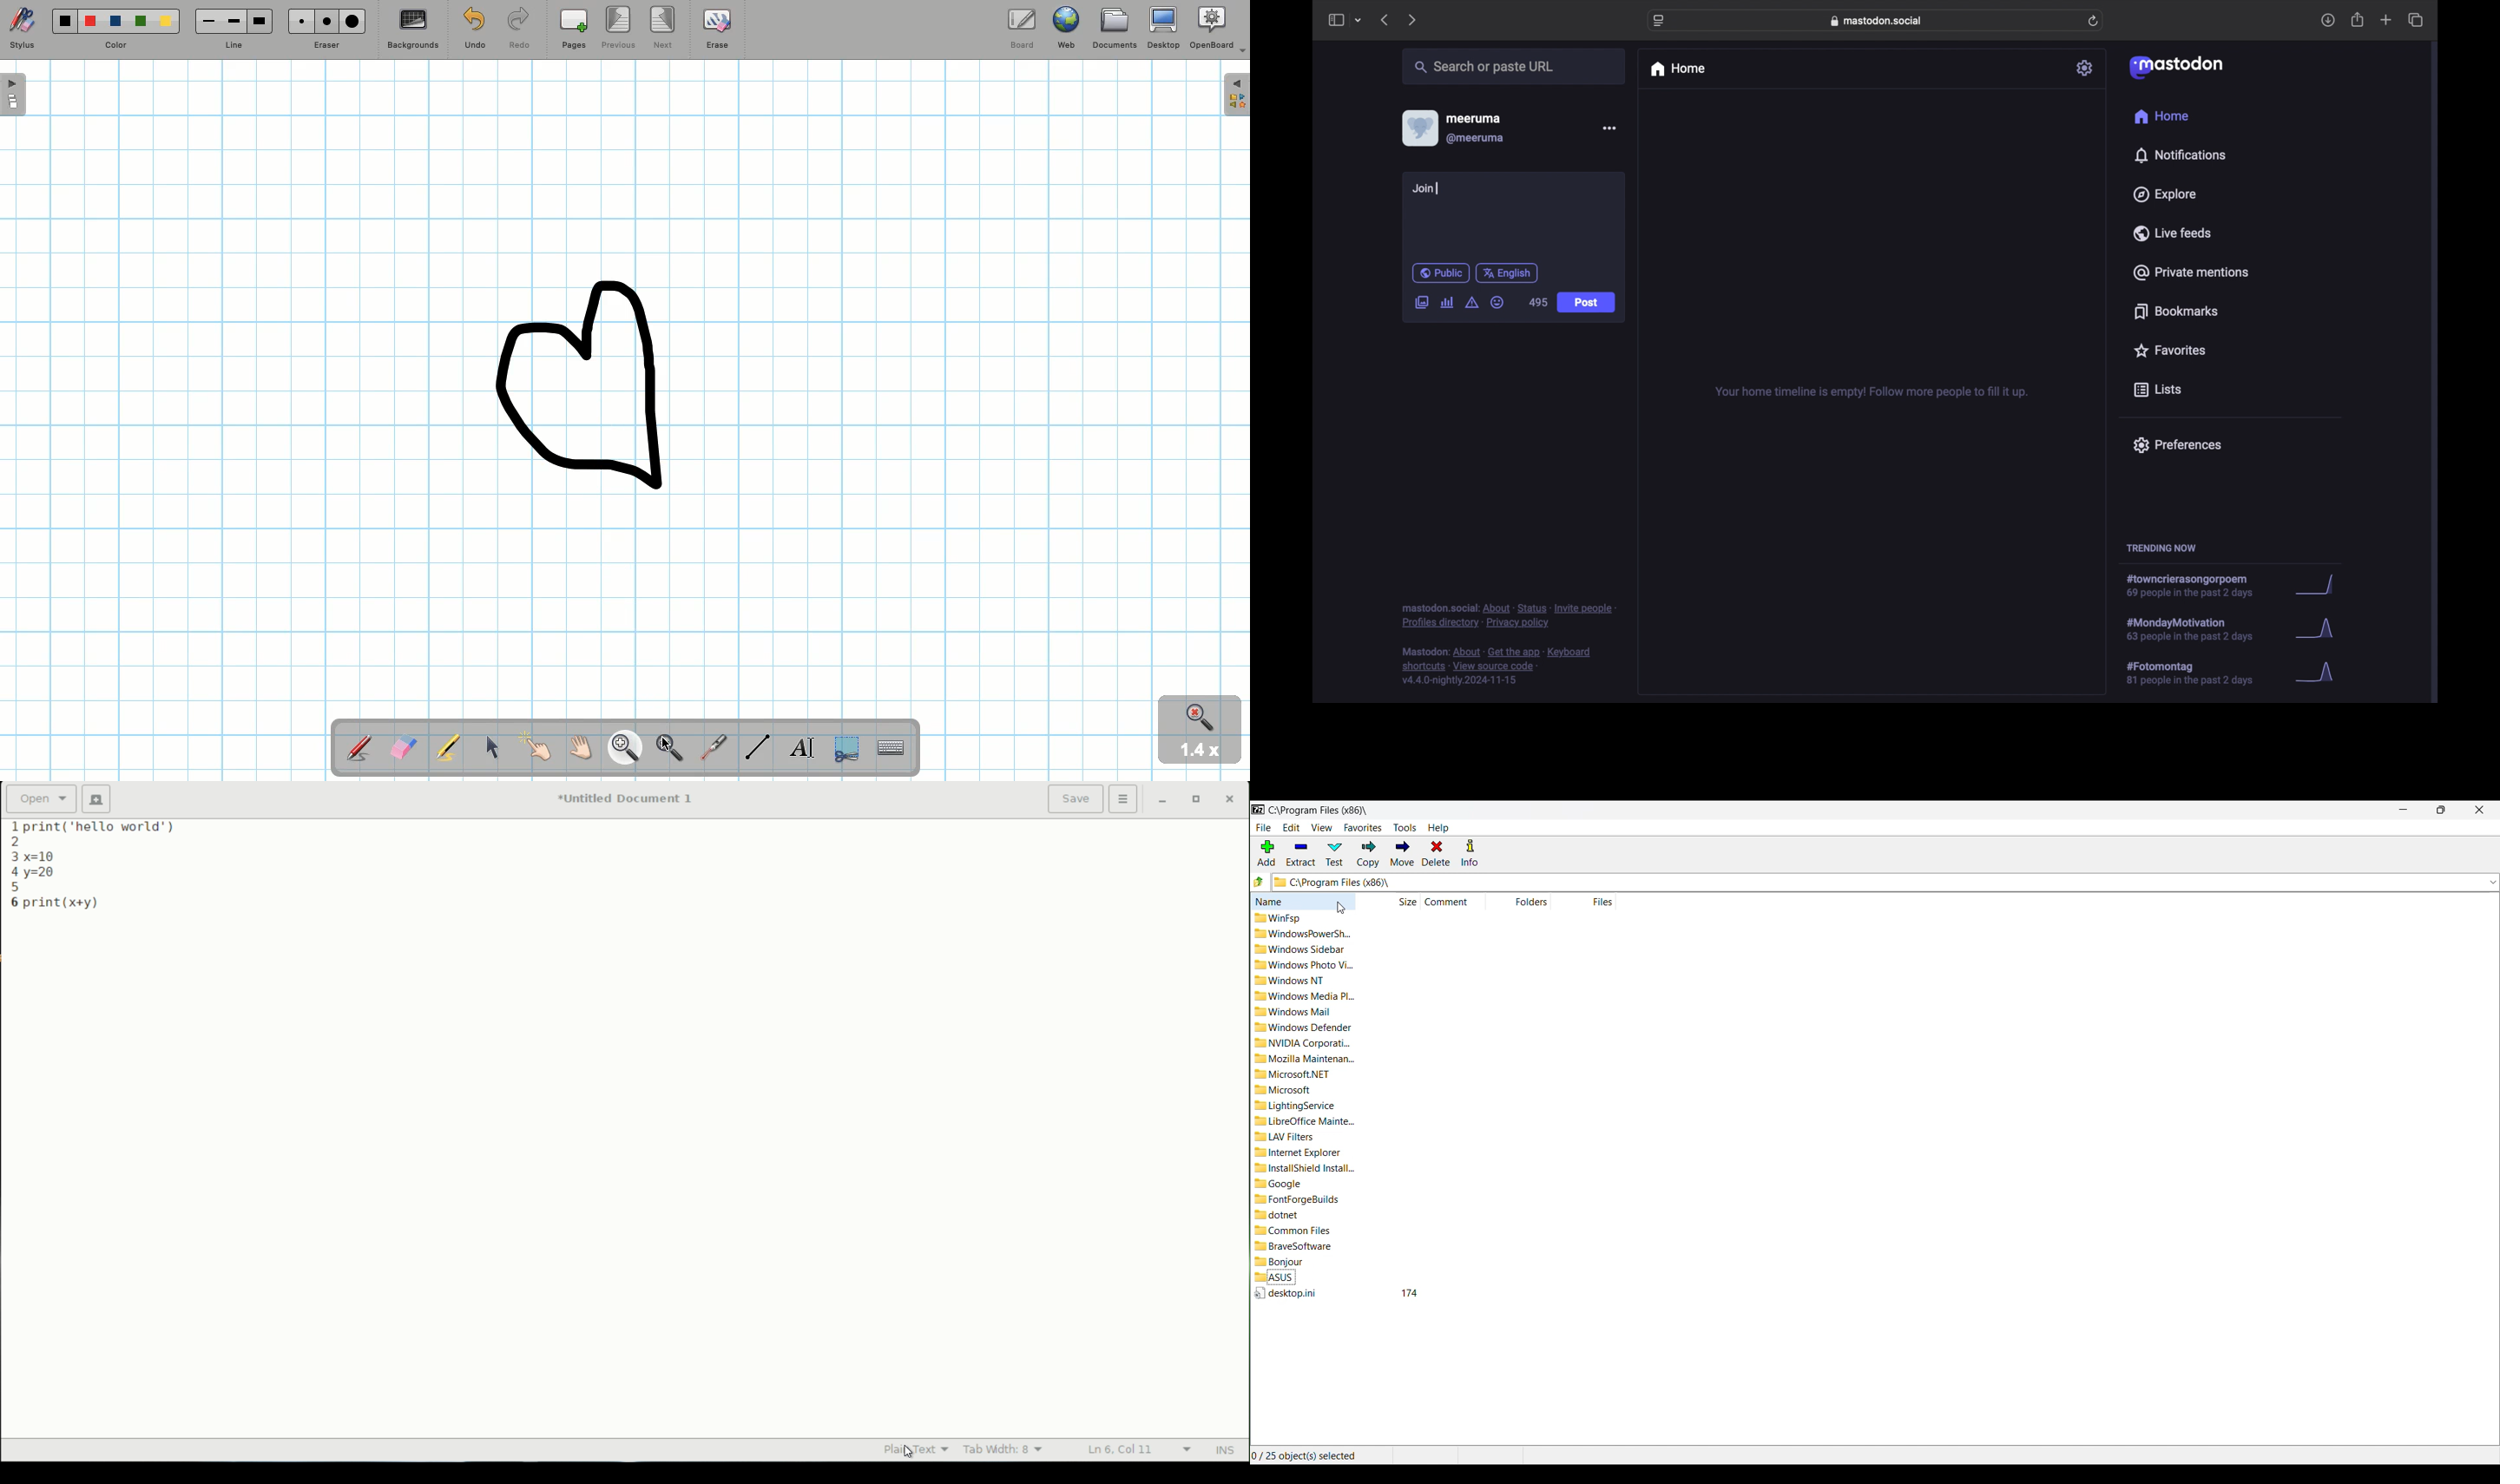  I want to click on hashtag trend, so click(2199, 674).